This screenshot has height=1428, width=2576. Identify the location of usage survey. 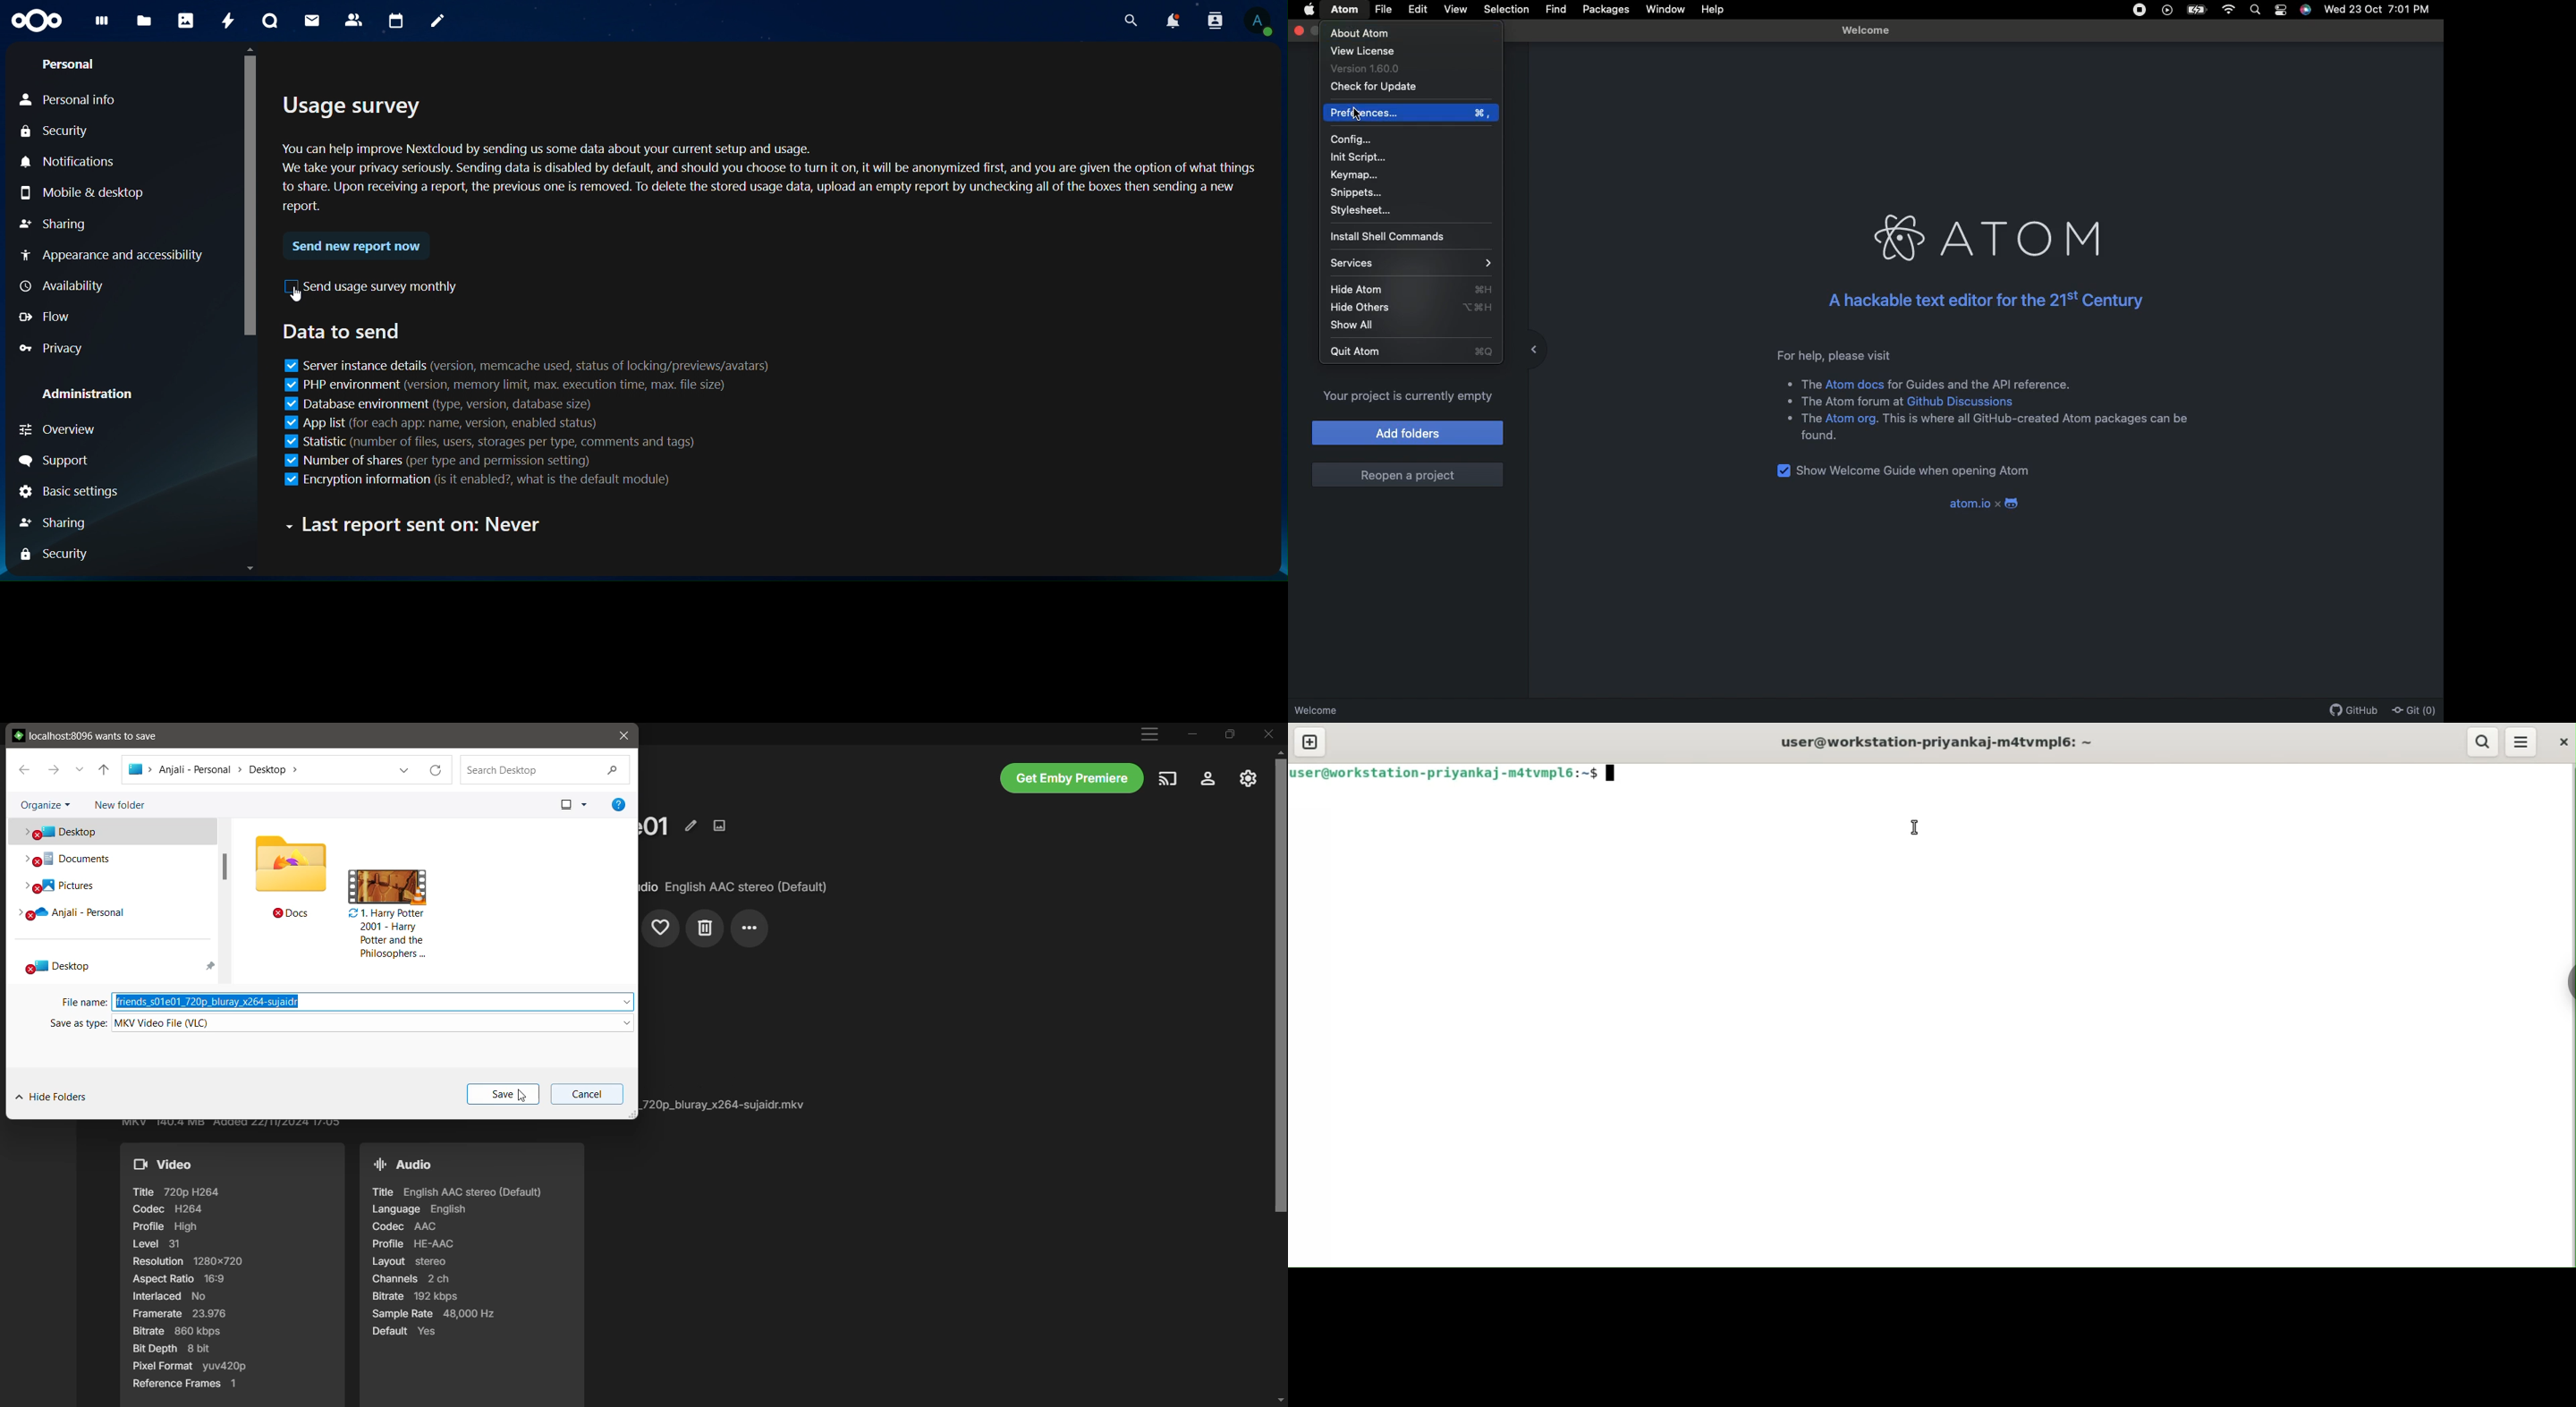
(775, 161).